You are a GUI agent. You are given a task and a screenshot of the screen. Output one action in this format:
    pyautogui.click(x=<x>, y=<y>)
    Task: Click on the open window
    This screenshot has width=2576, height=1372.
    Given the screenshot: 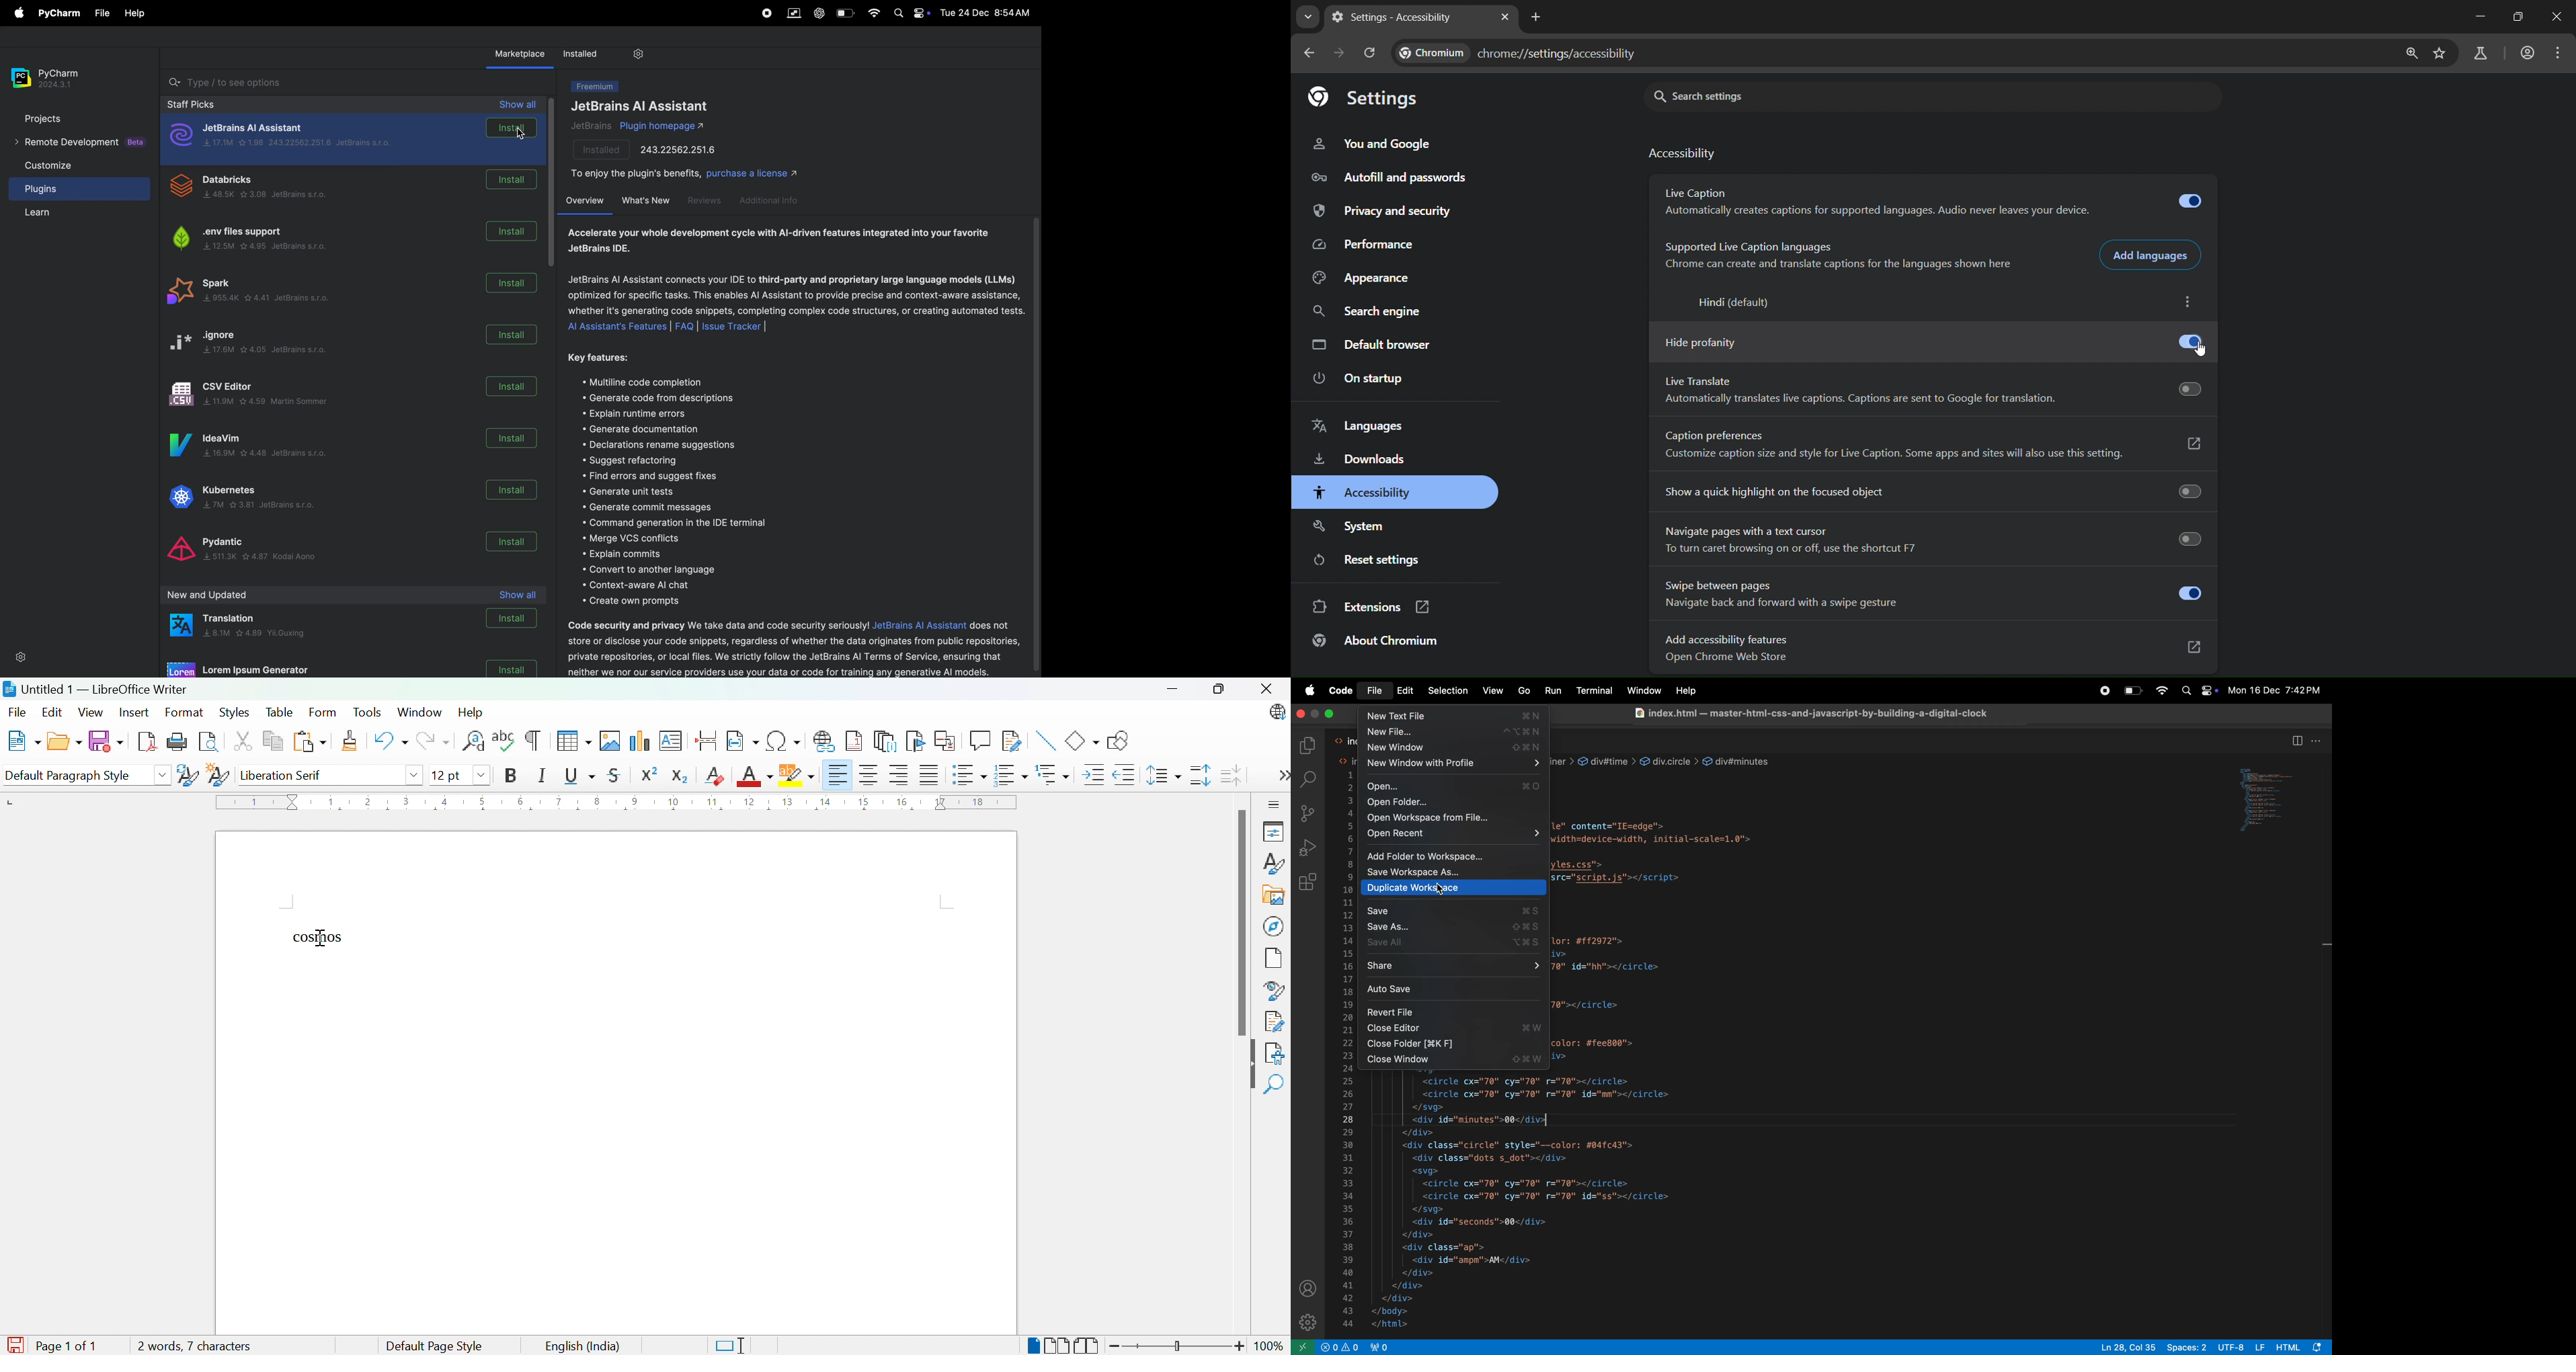 What is the action you would take?
    pyautogui.click(x=1304, y=1348)
    